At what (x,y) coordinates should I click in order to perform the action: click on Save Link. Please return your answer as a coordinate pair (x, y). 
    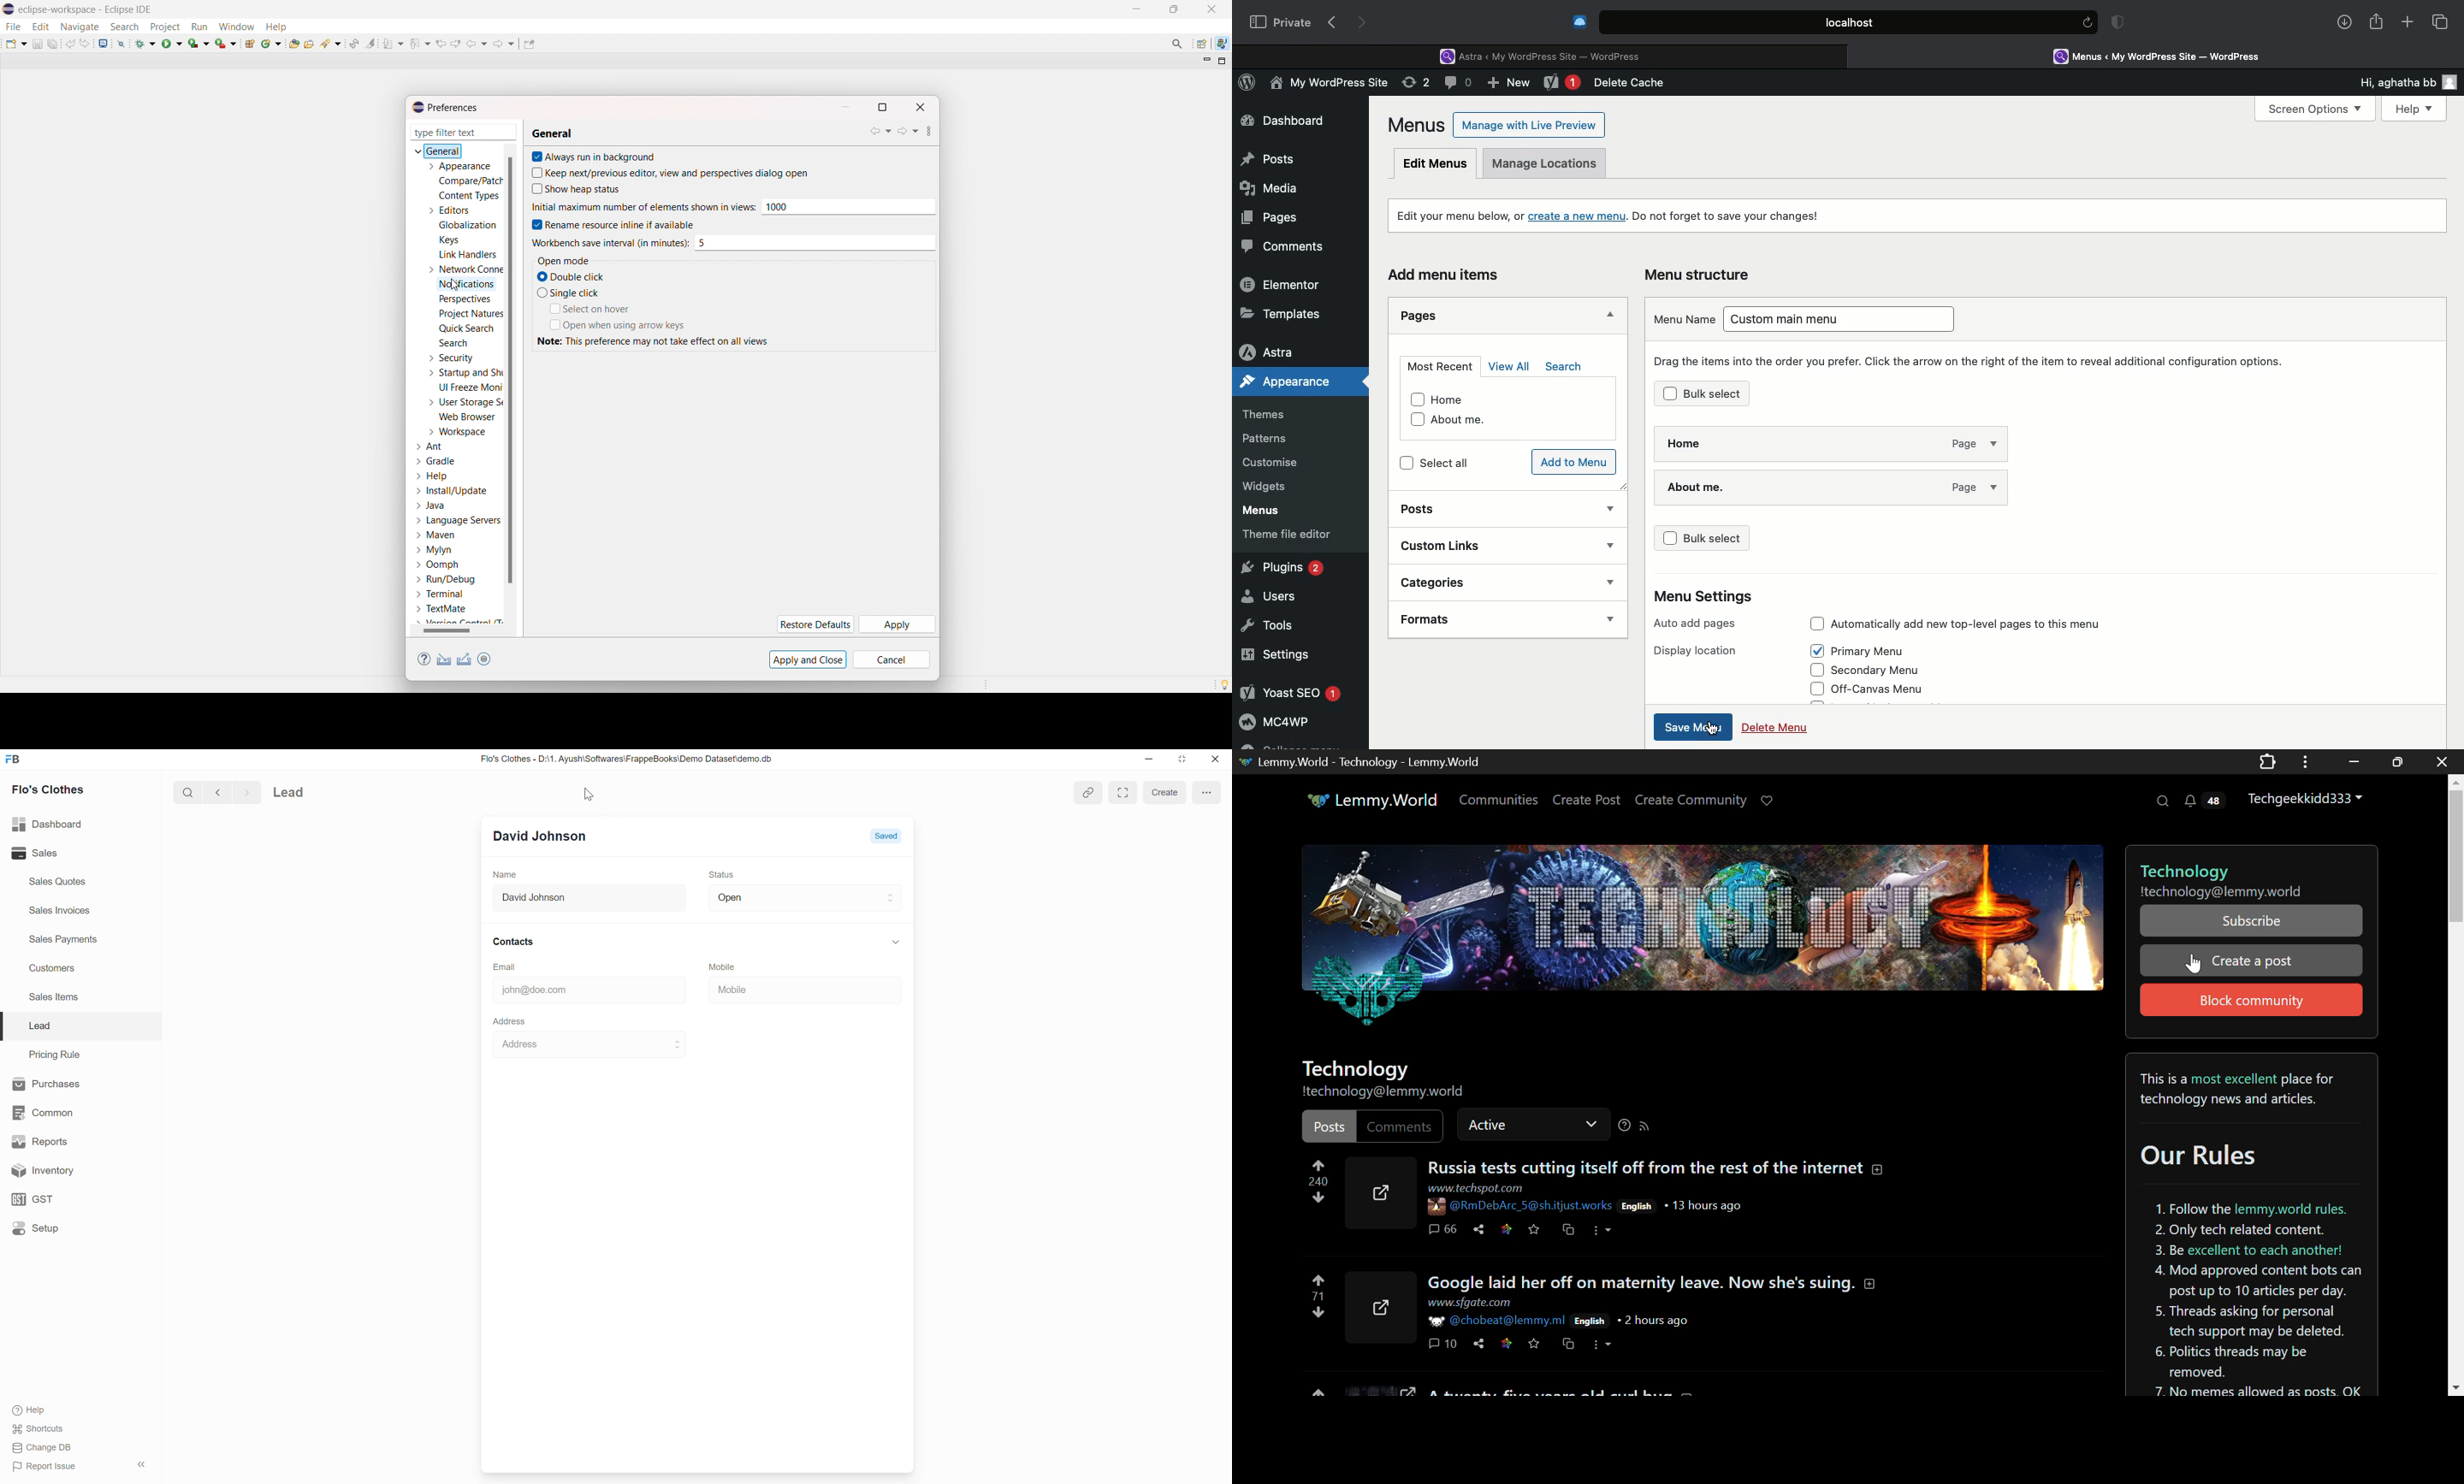
    Looking at the image, I should click on (1505, 1345).